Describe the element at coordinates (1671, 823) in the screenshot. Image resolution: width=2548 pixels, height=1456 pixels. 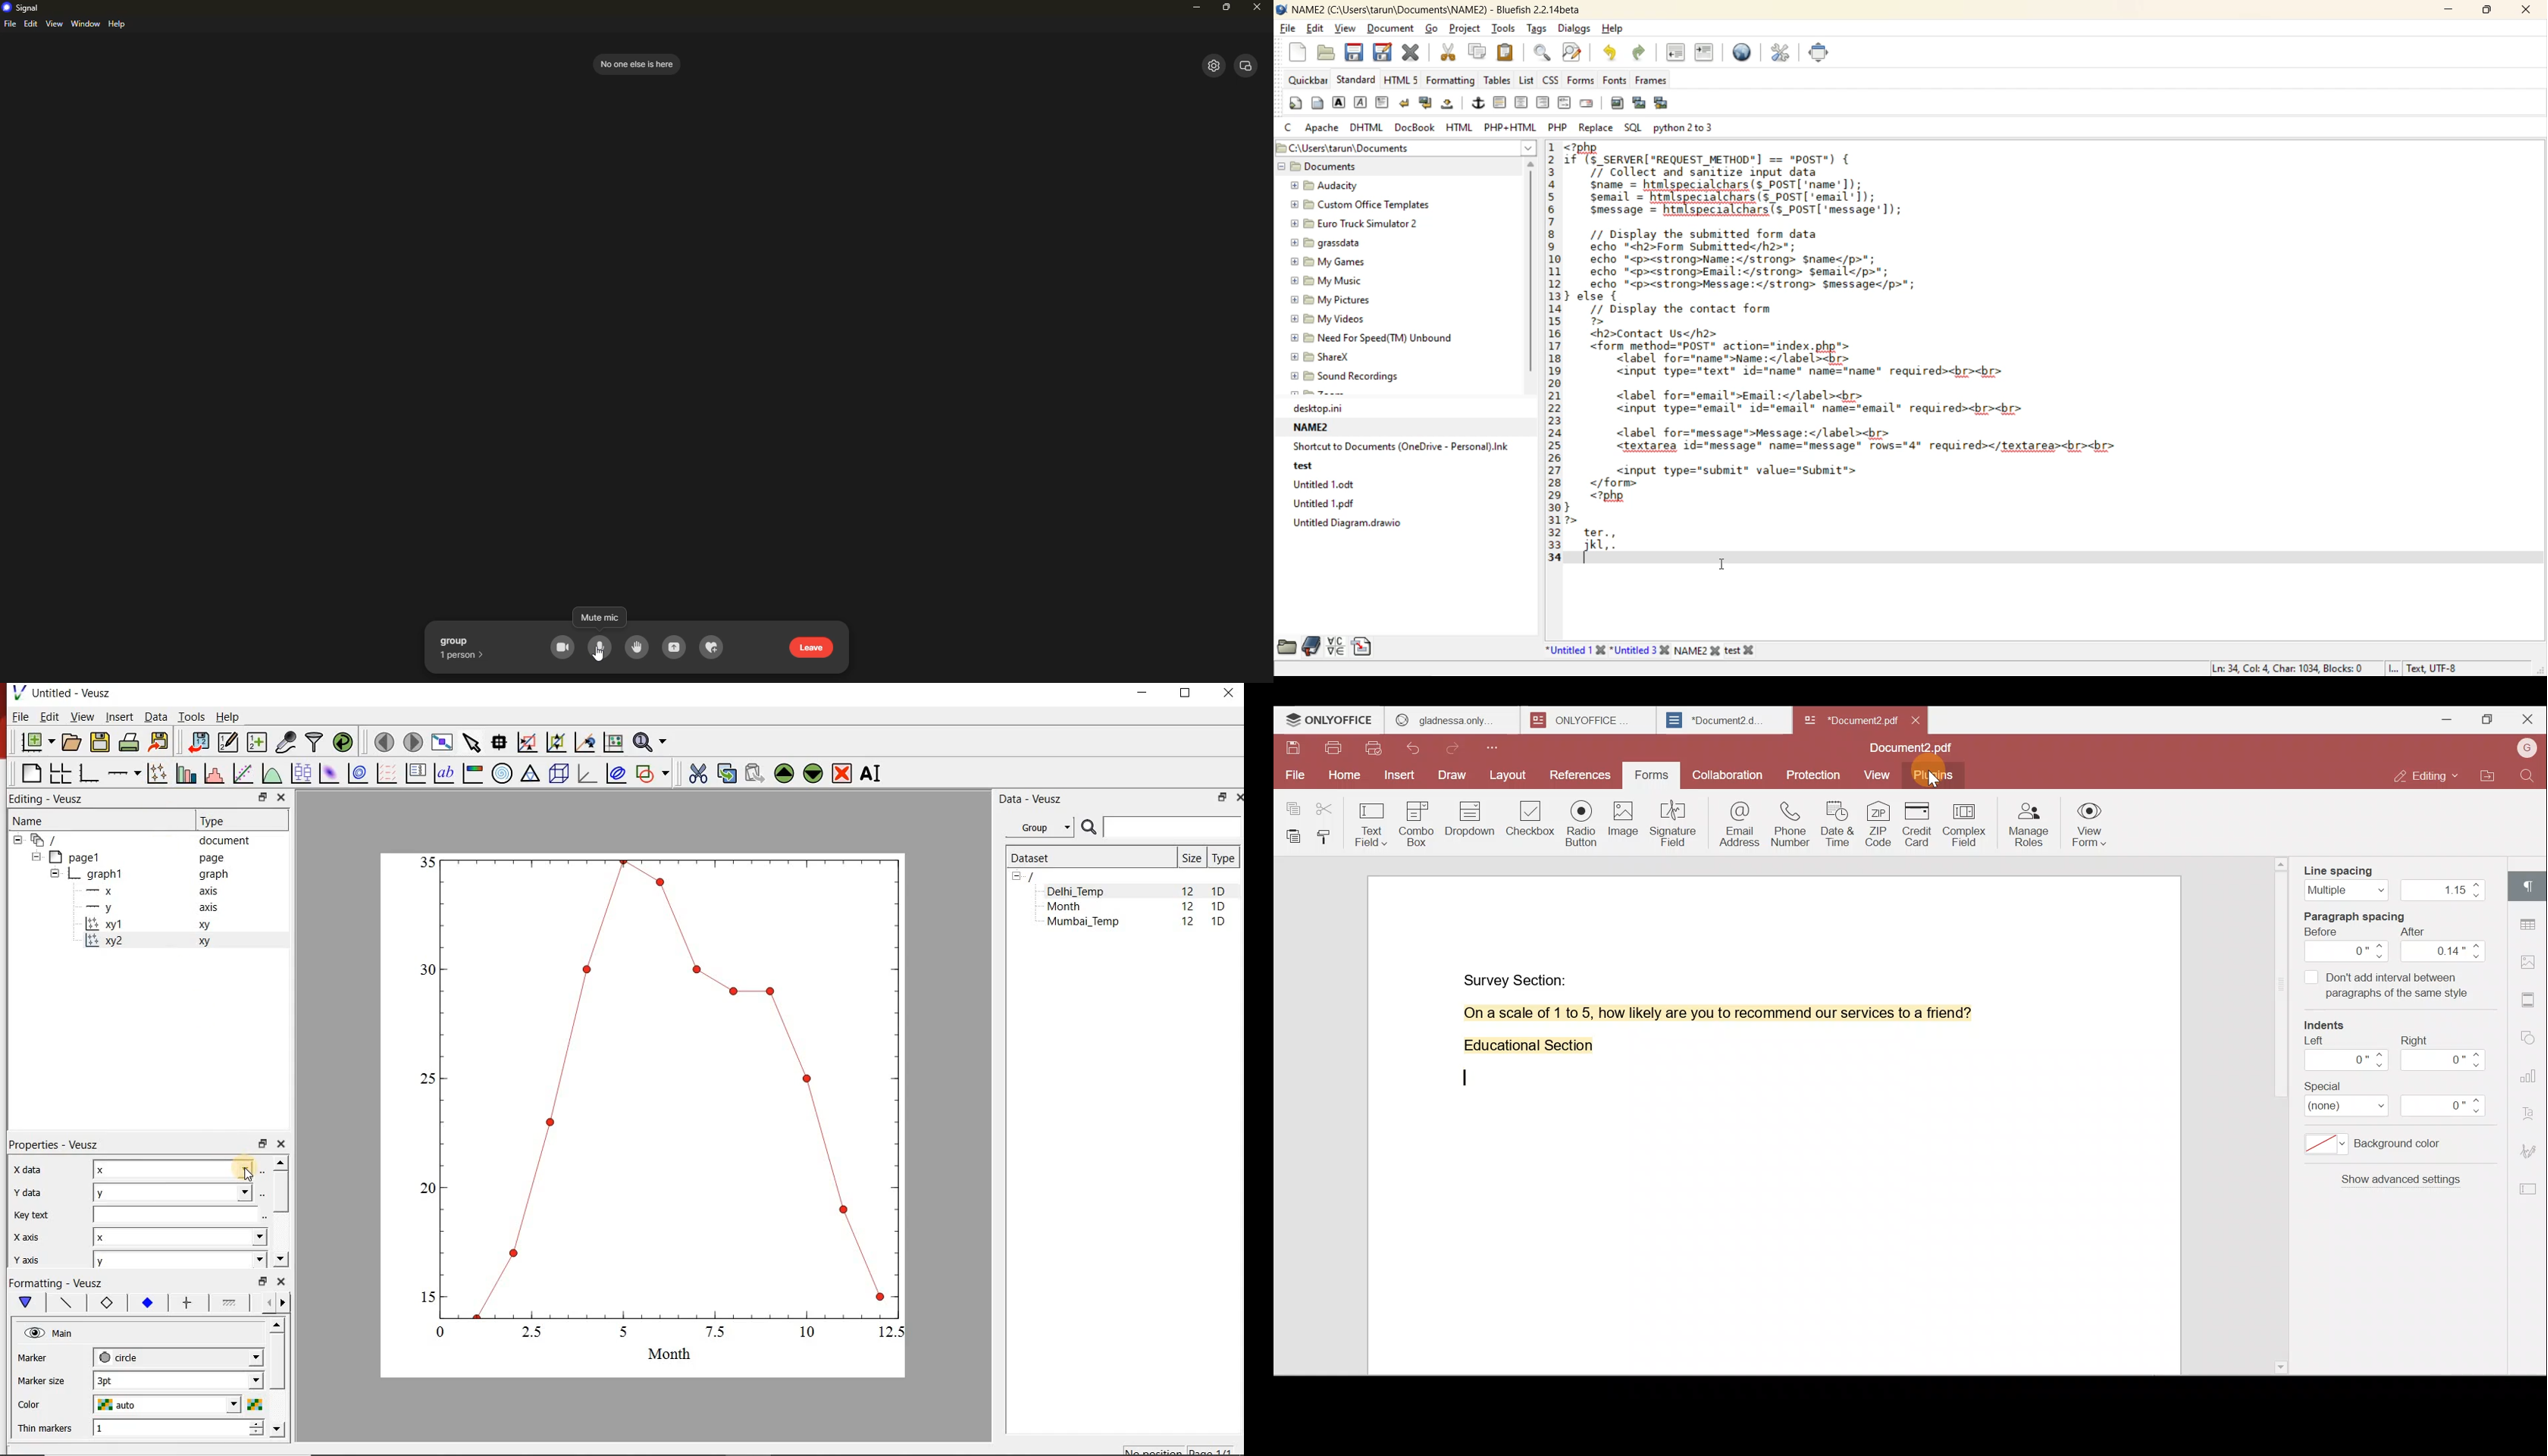
I see `Signature field` at that location.